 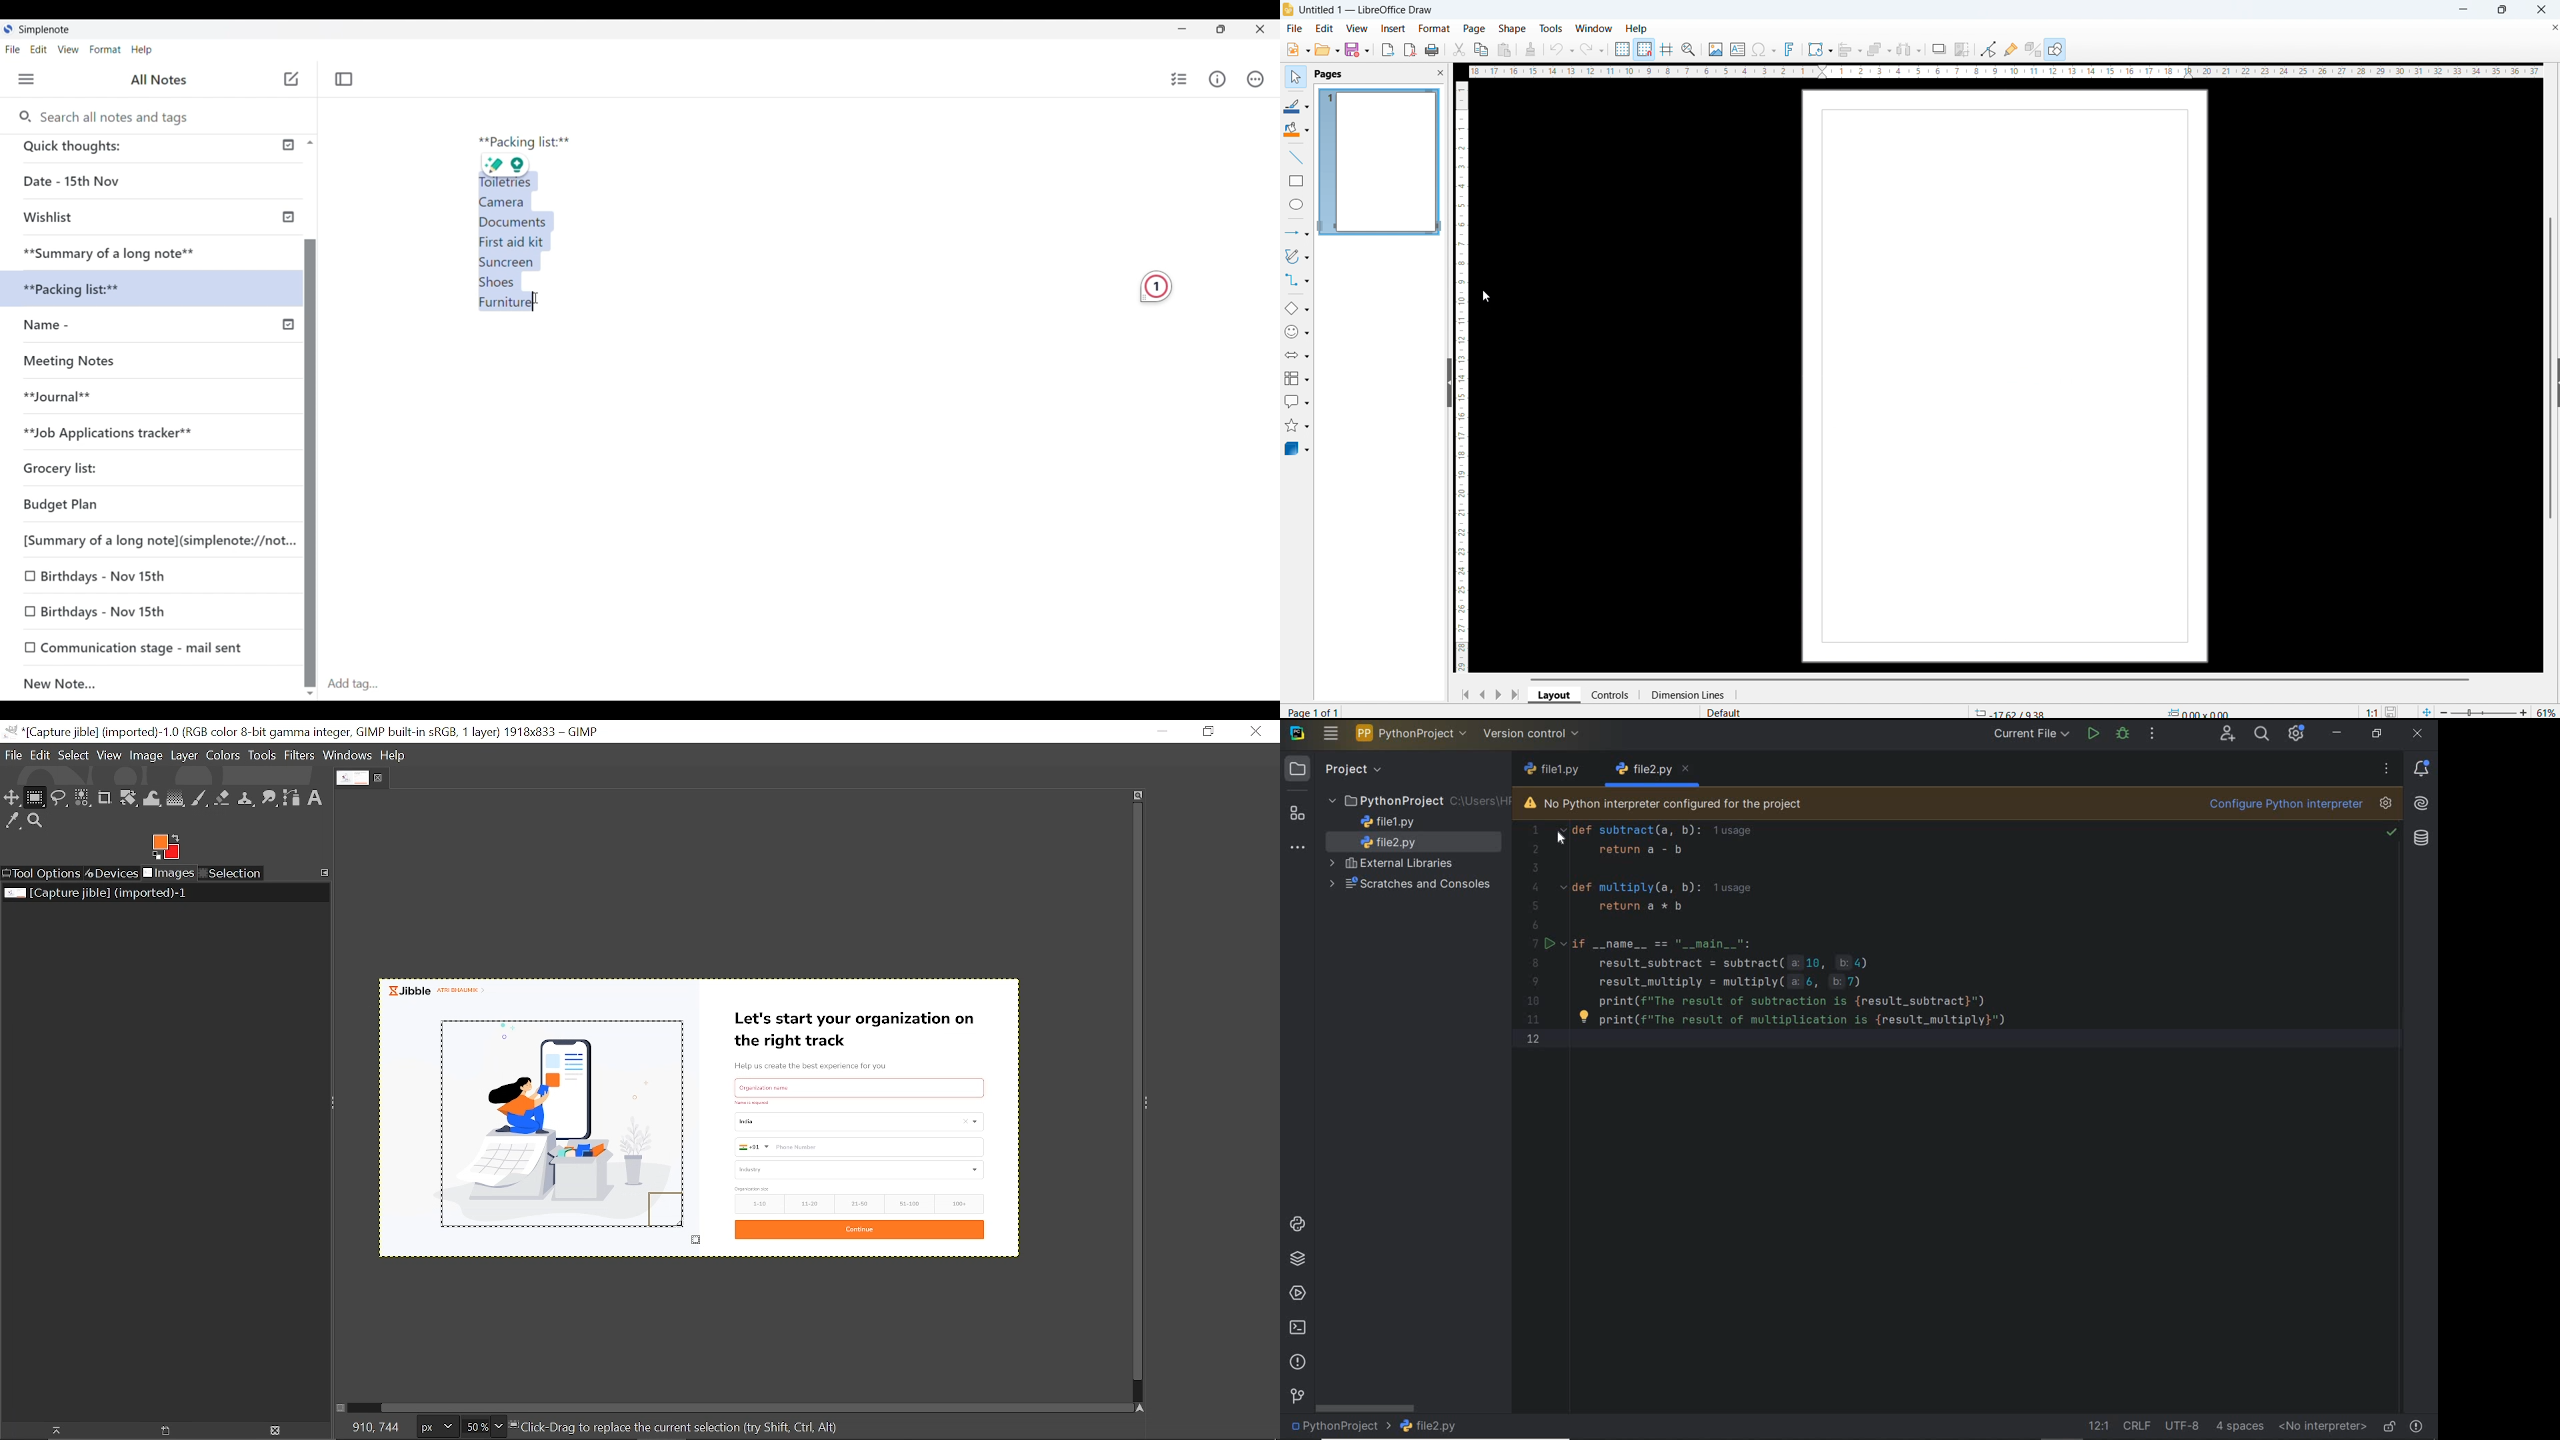 What do you see at coordinates (2425, 768) in the screenshot?
I see `notifications` at bounding box center [2425, 768].